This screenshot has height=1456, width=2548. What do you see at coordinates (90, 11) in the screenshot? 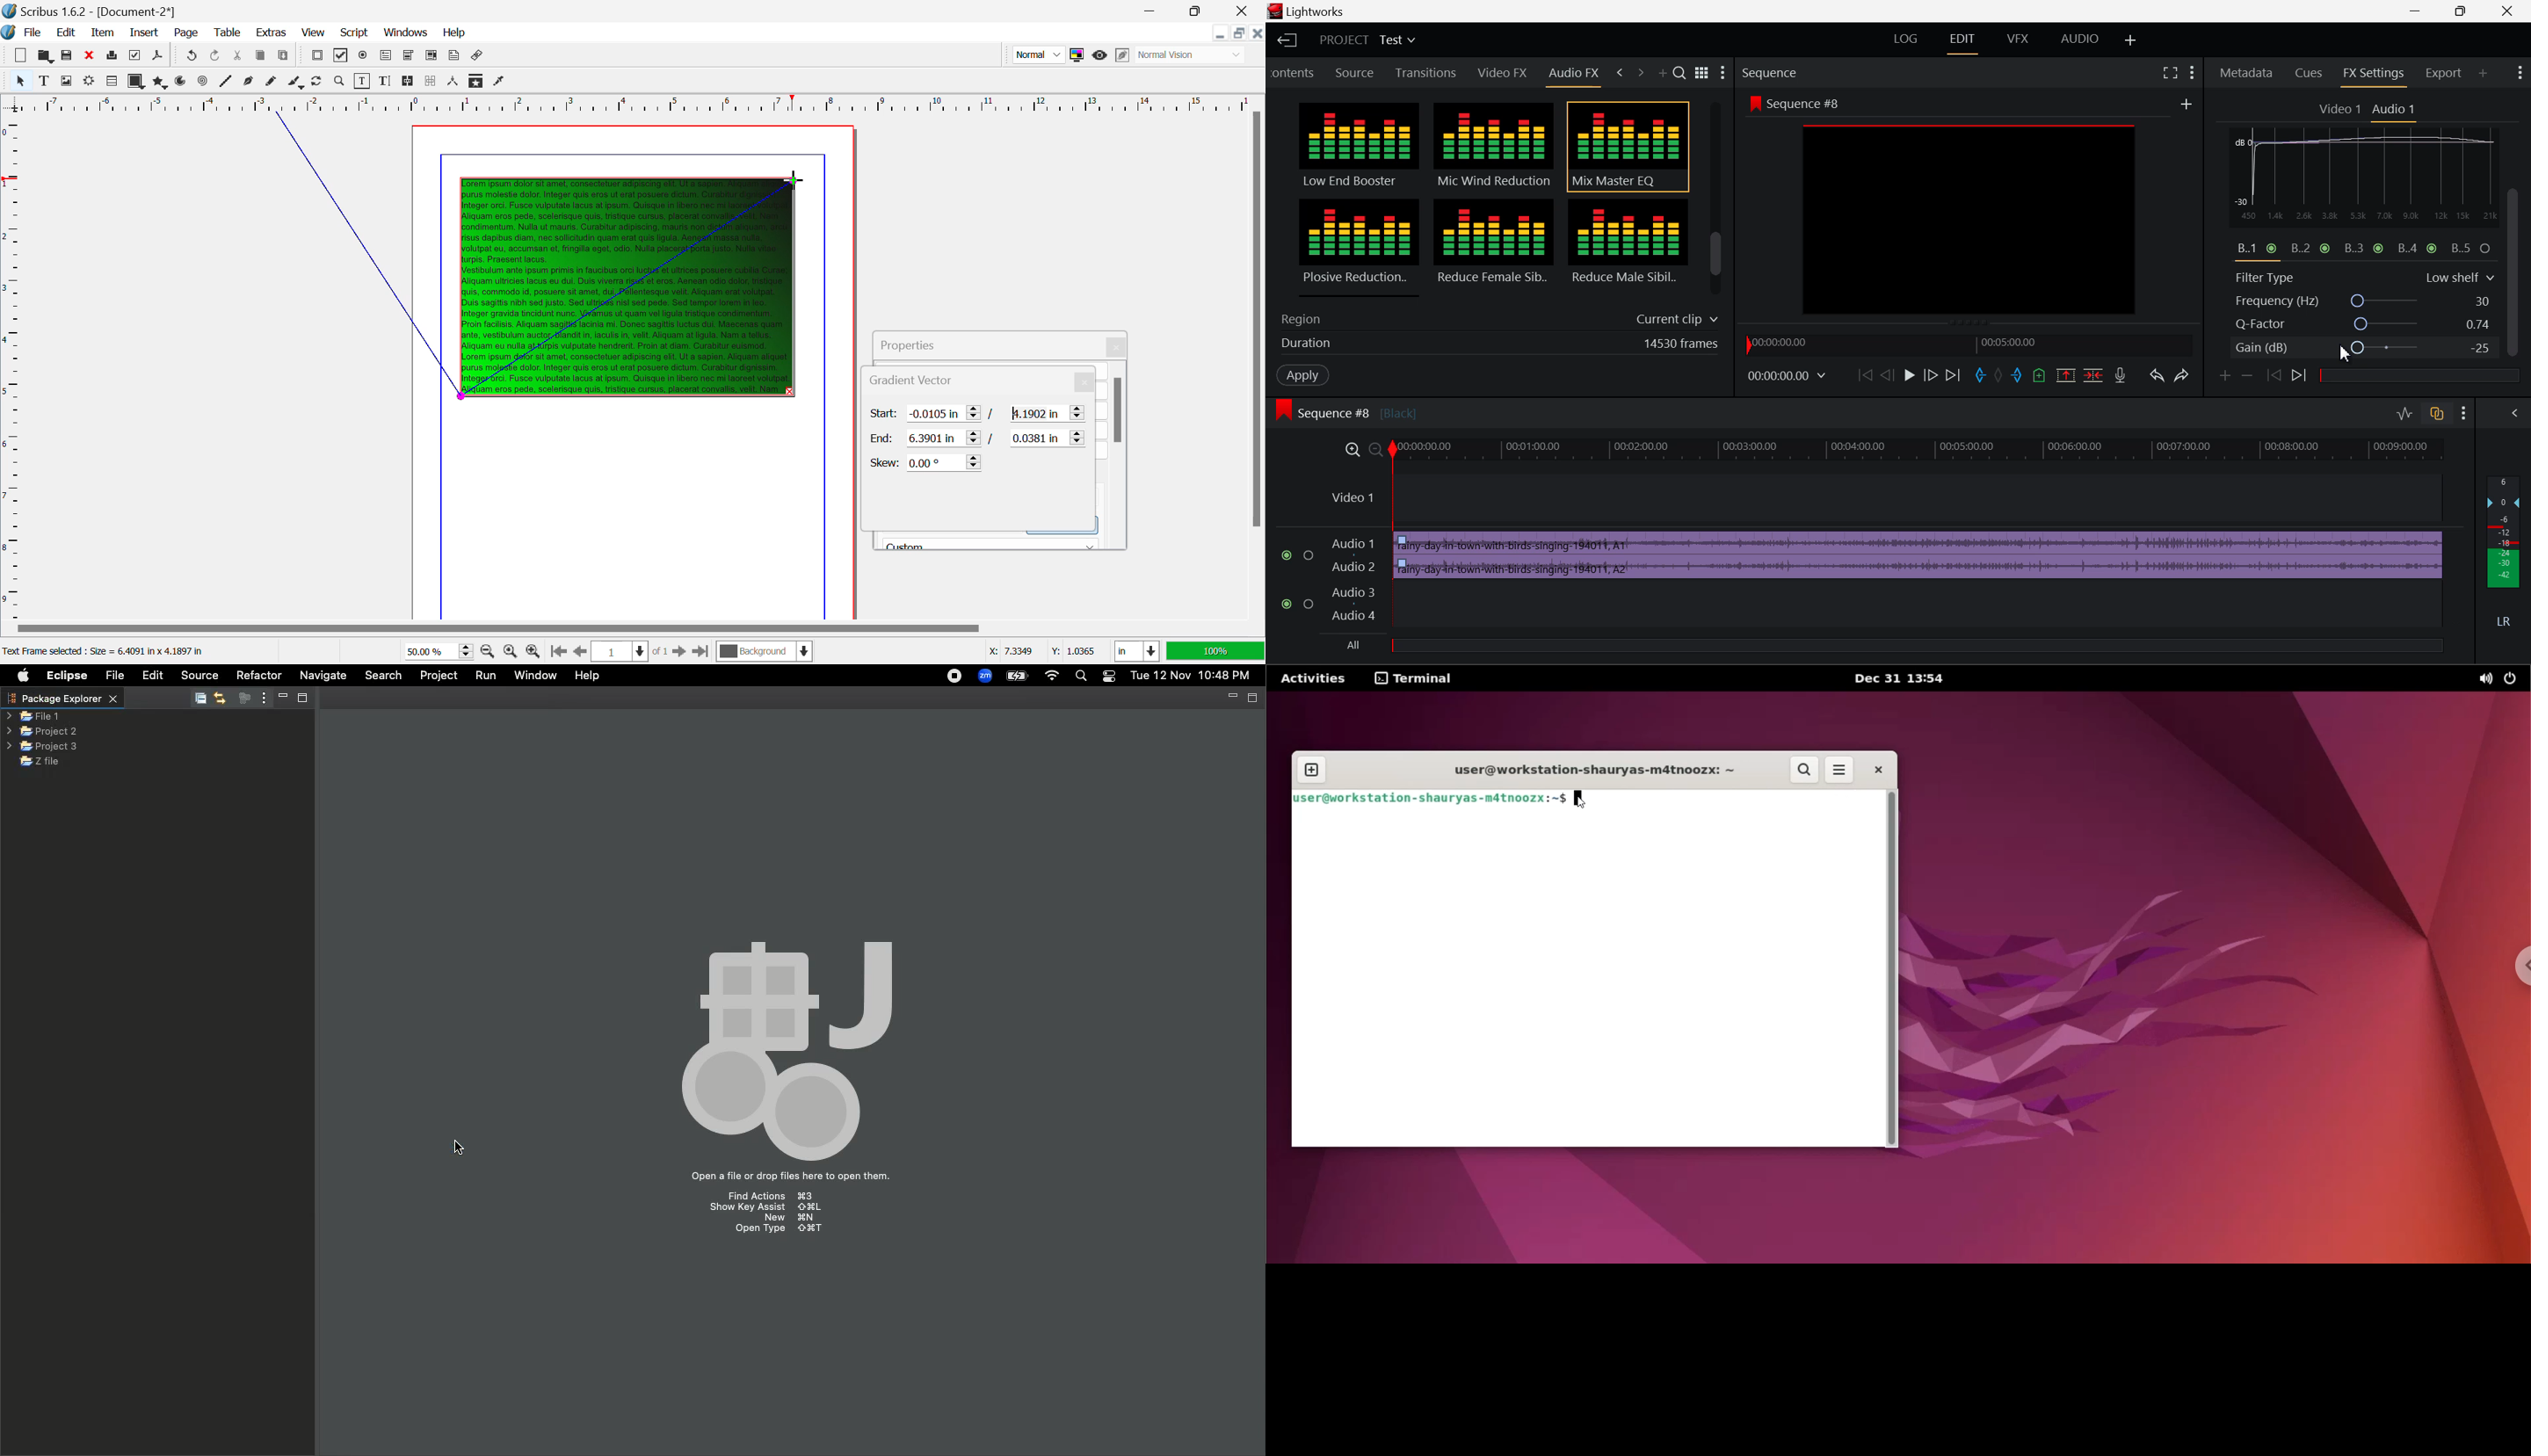
I see `Scribus 1.62 - [Document-2*]` at bounding box center [90, 11].